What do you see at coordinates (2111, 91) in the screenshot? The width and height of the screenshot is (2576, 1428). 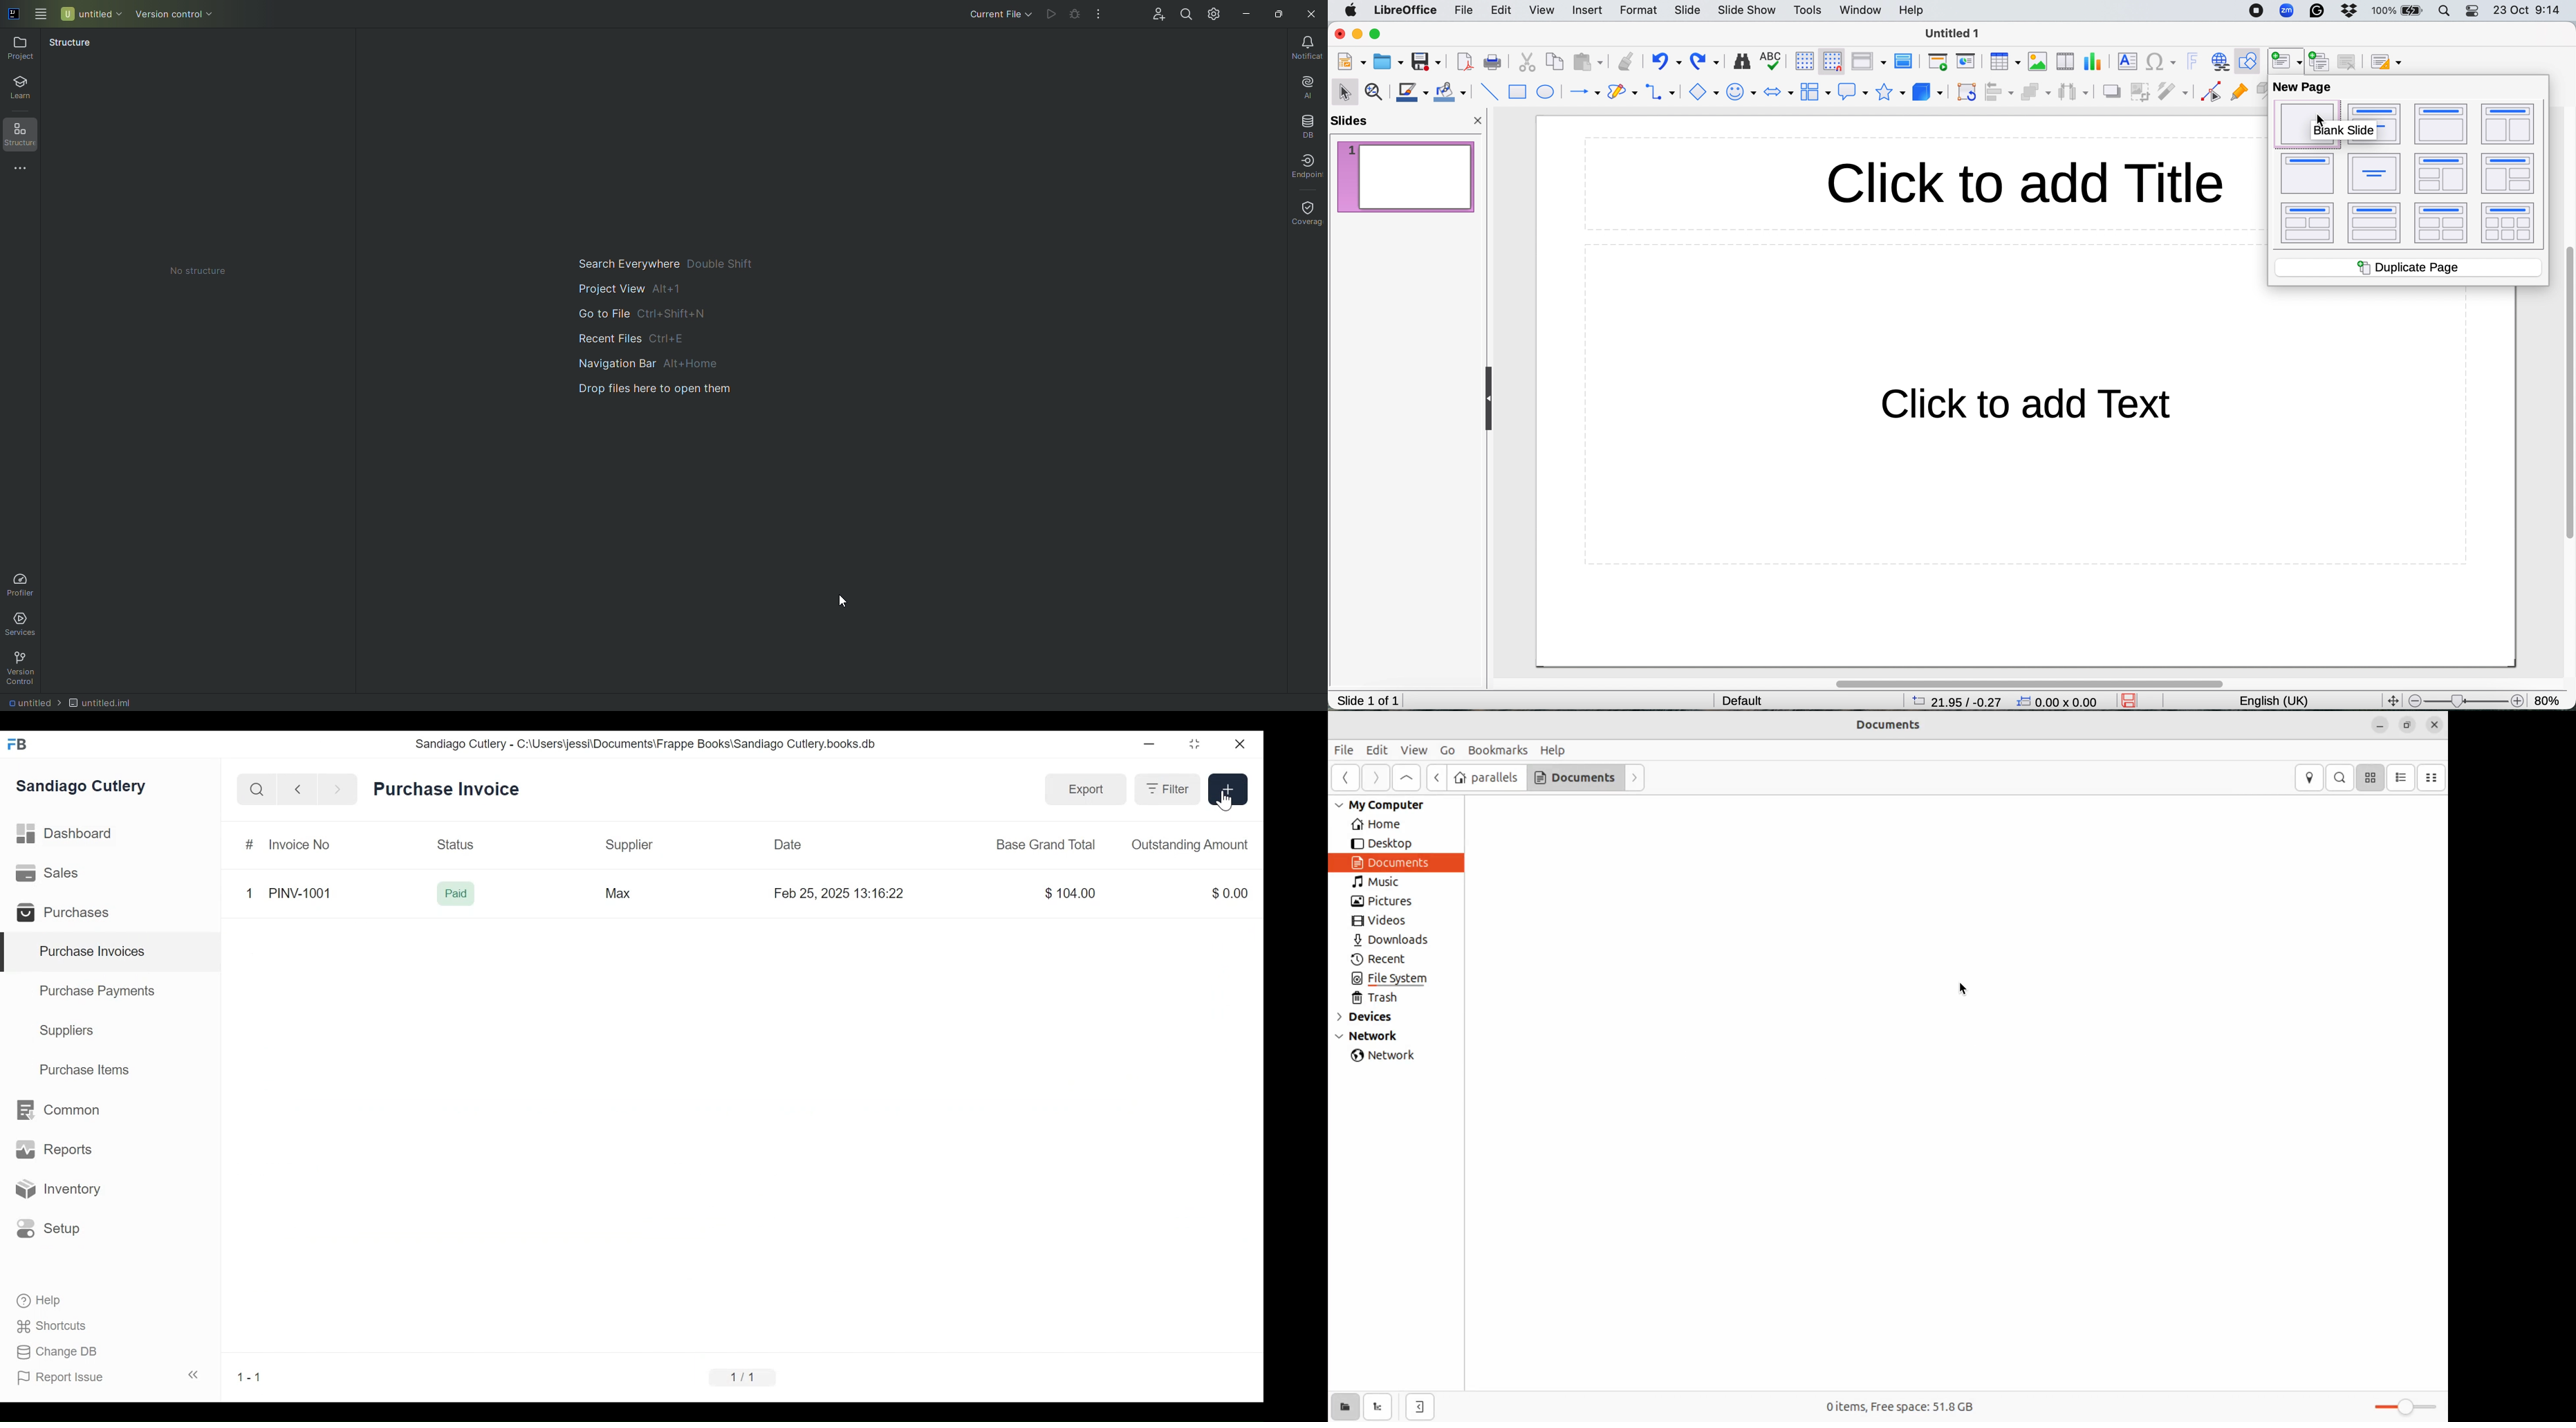 I see `shadow` at bounding box center [2111, 91].